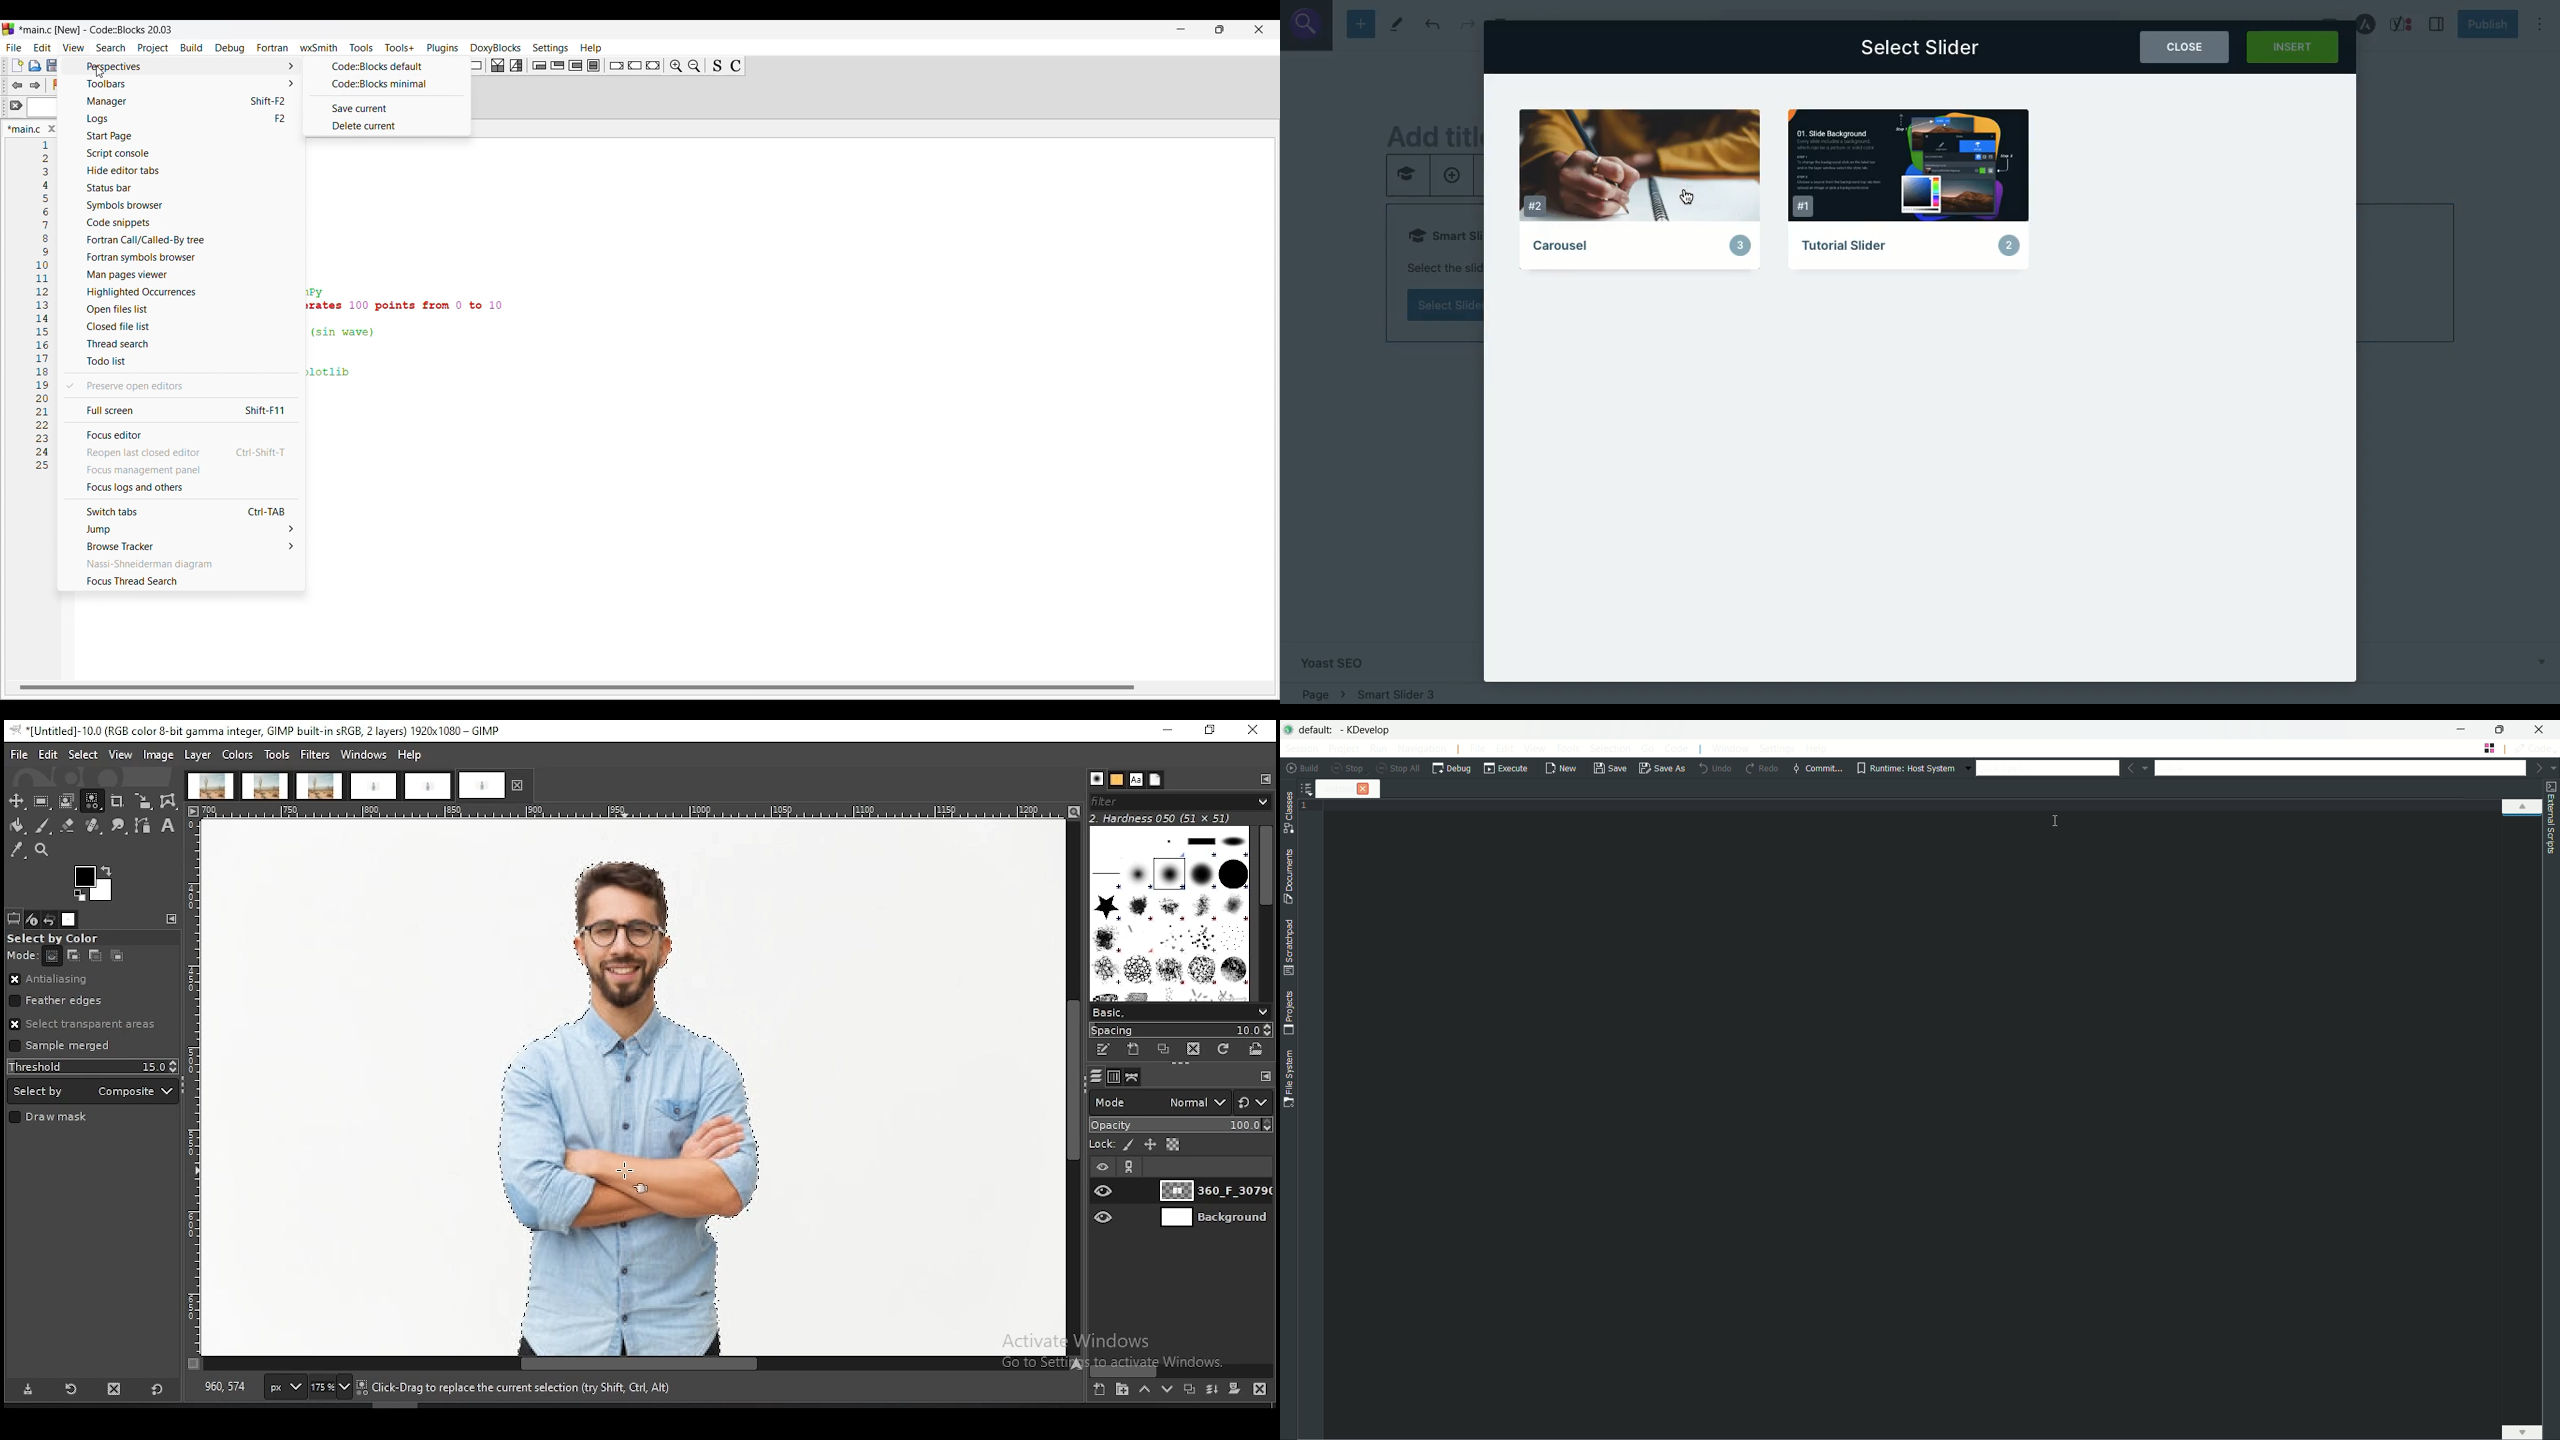 This screenshot has height=1456, width=2576. What do you see at coordinates (1173, 1145) in the screenshot?
I see `lock alpha channel` at bounding box center [1173, 1145].